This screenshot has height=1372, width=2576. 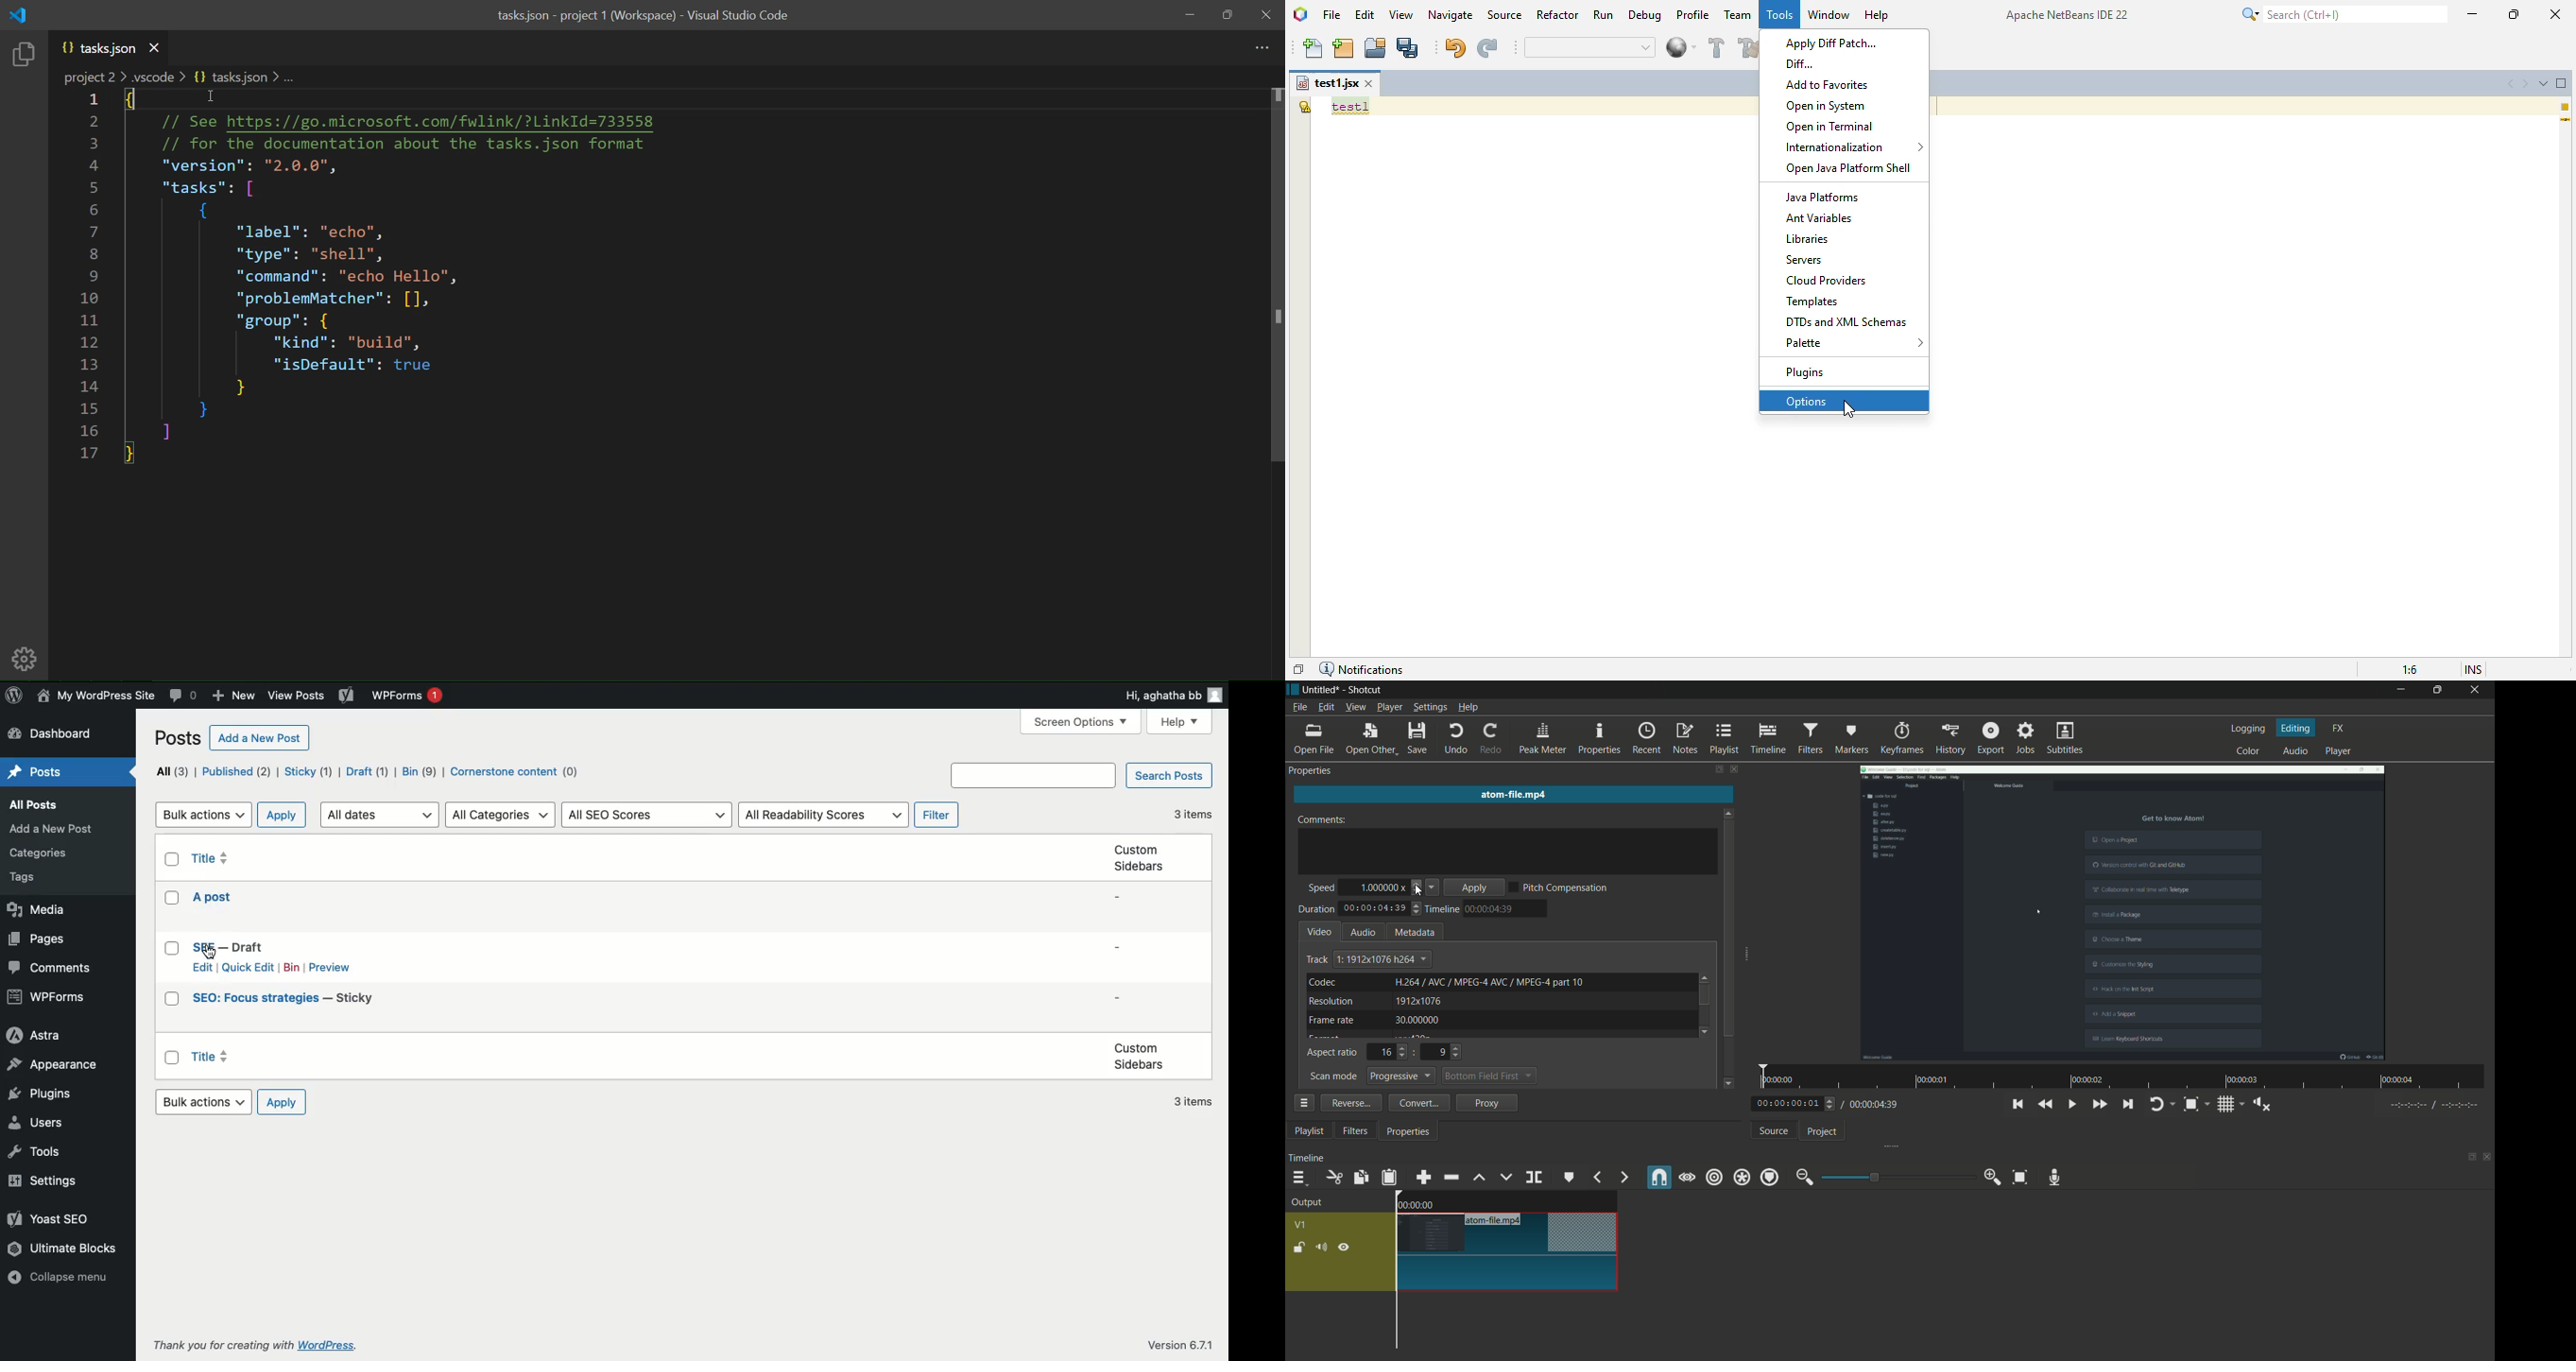 What do you see at coordinates (1831, 127) in the screenshot?
I see `open in terminal` at bounding box center [1831, 127].